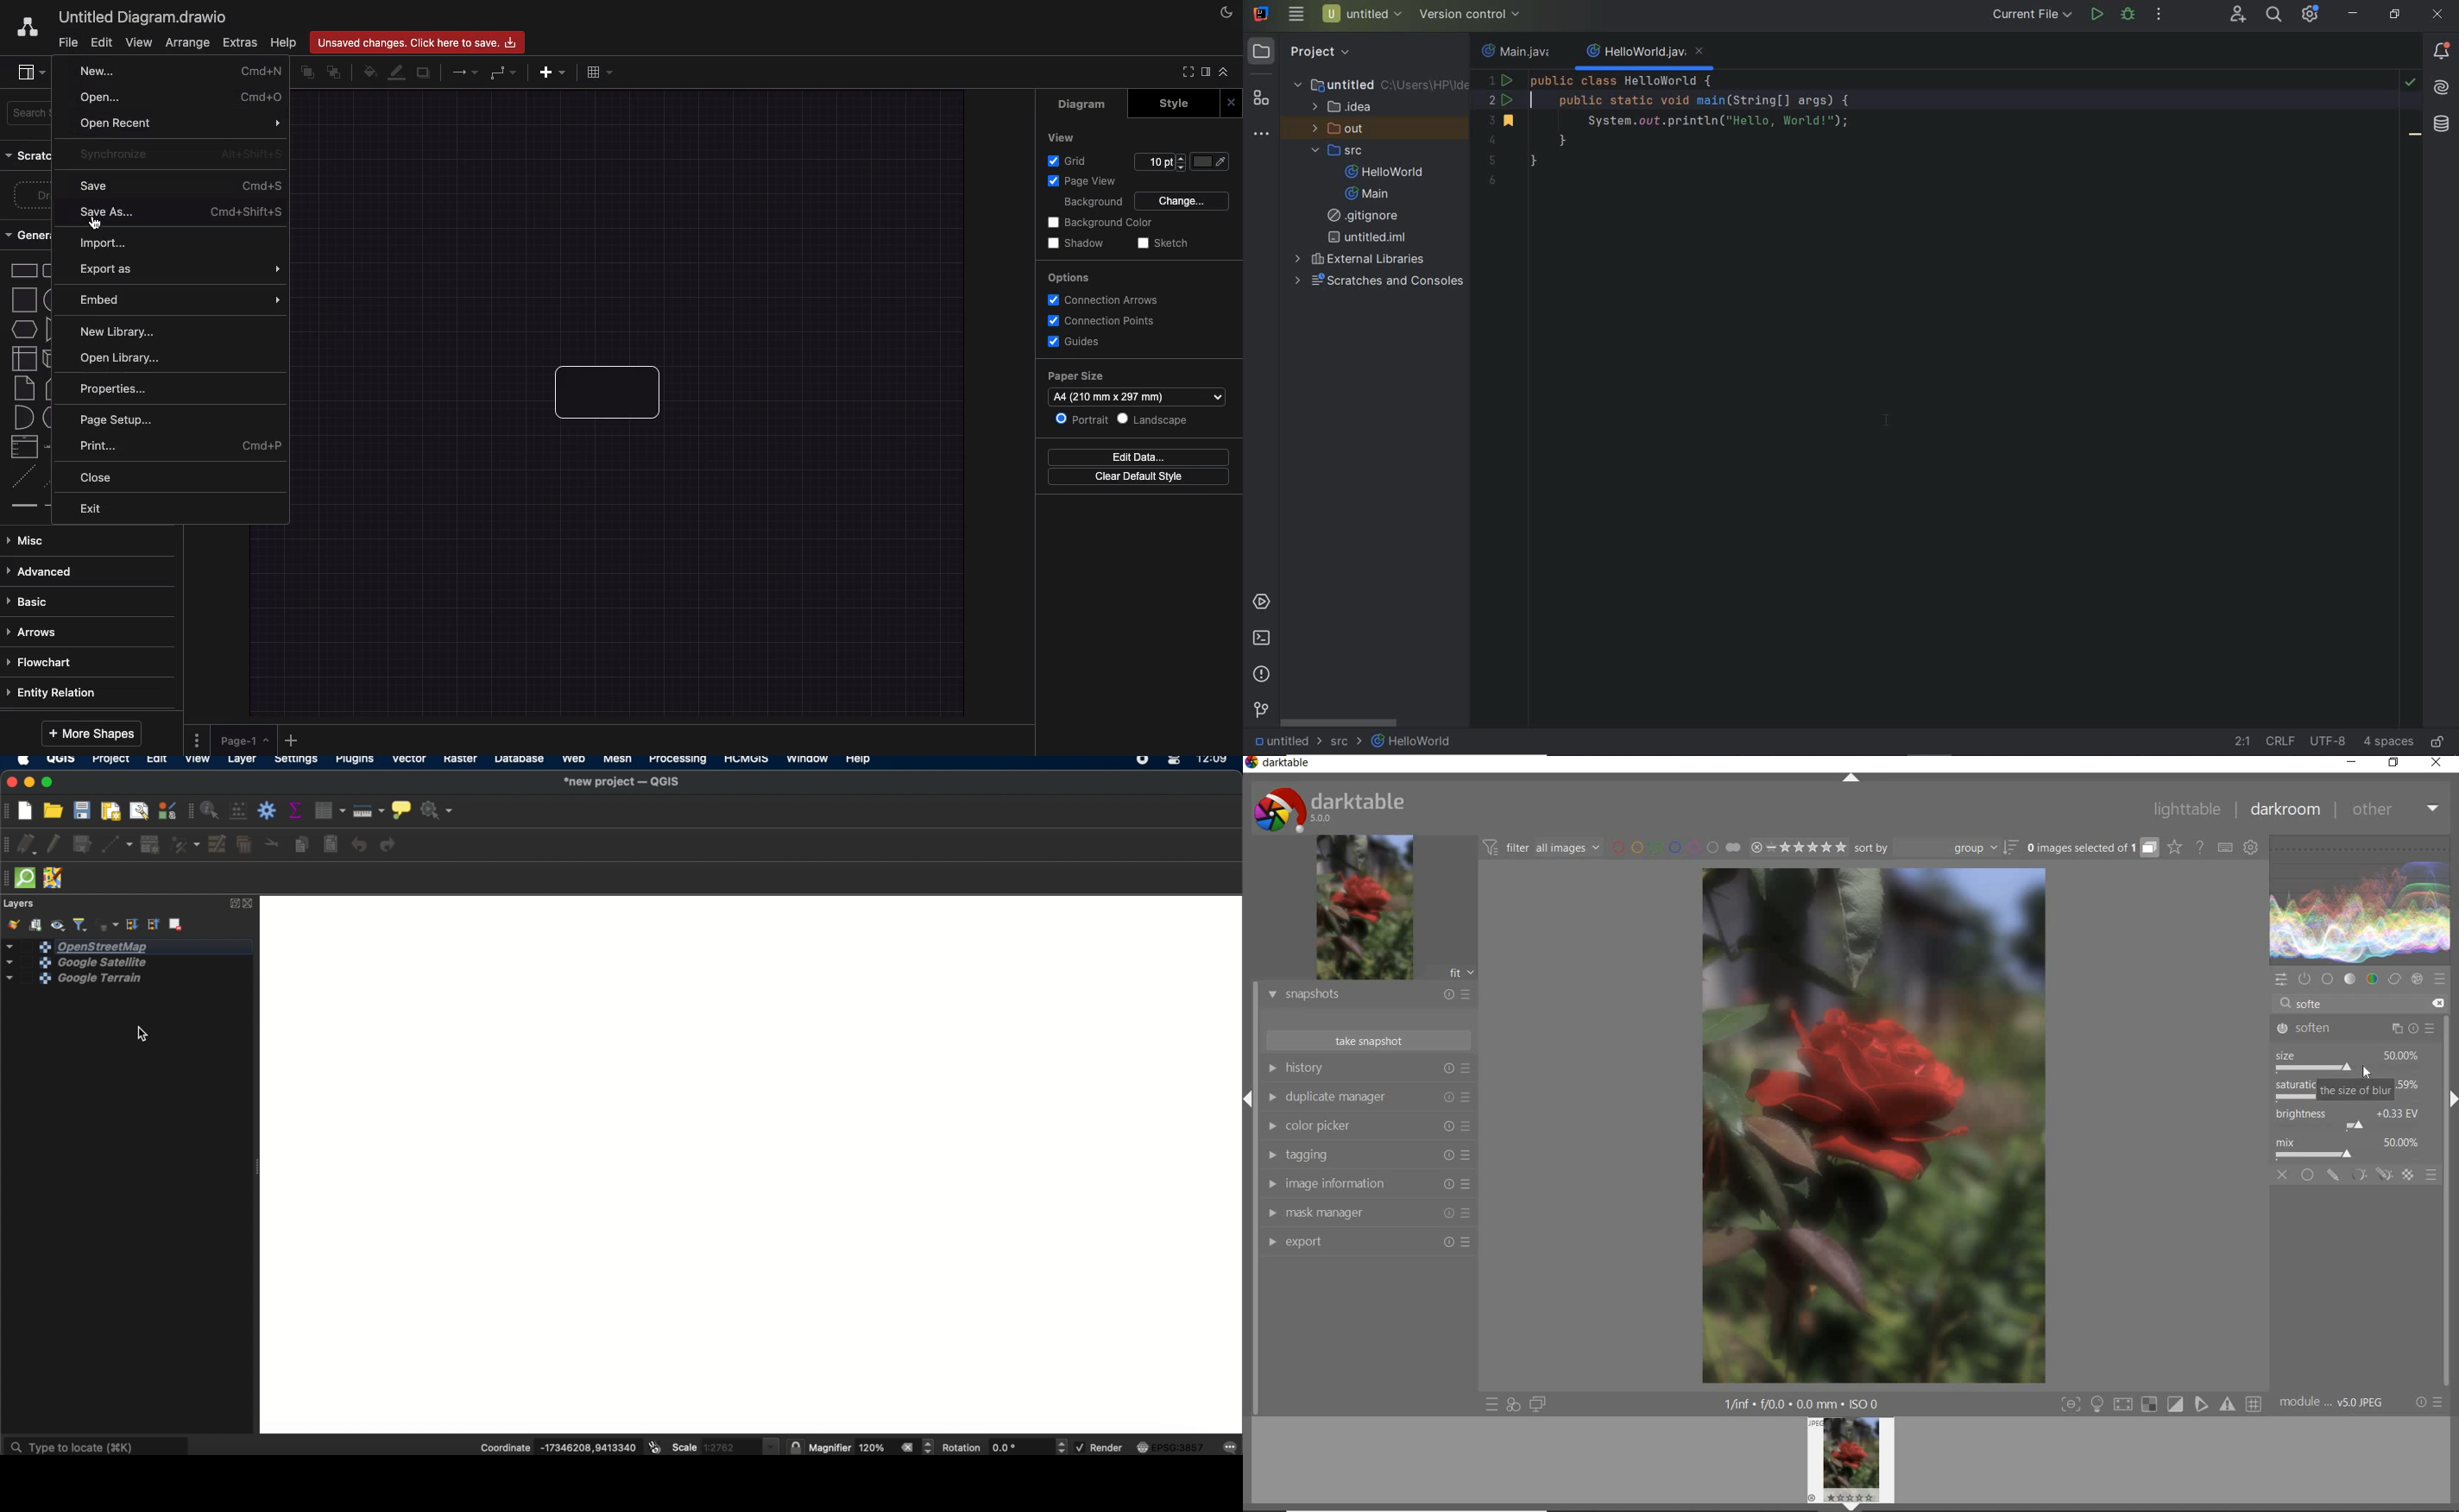 The image size is (2464, 1512). What do you see at coordinates (31, 385) in the screenshot?
I see `Shapes` at bounding box center [31, 385].